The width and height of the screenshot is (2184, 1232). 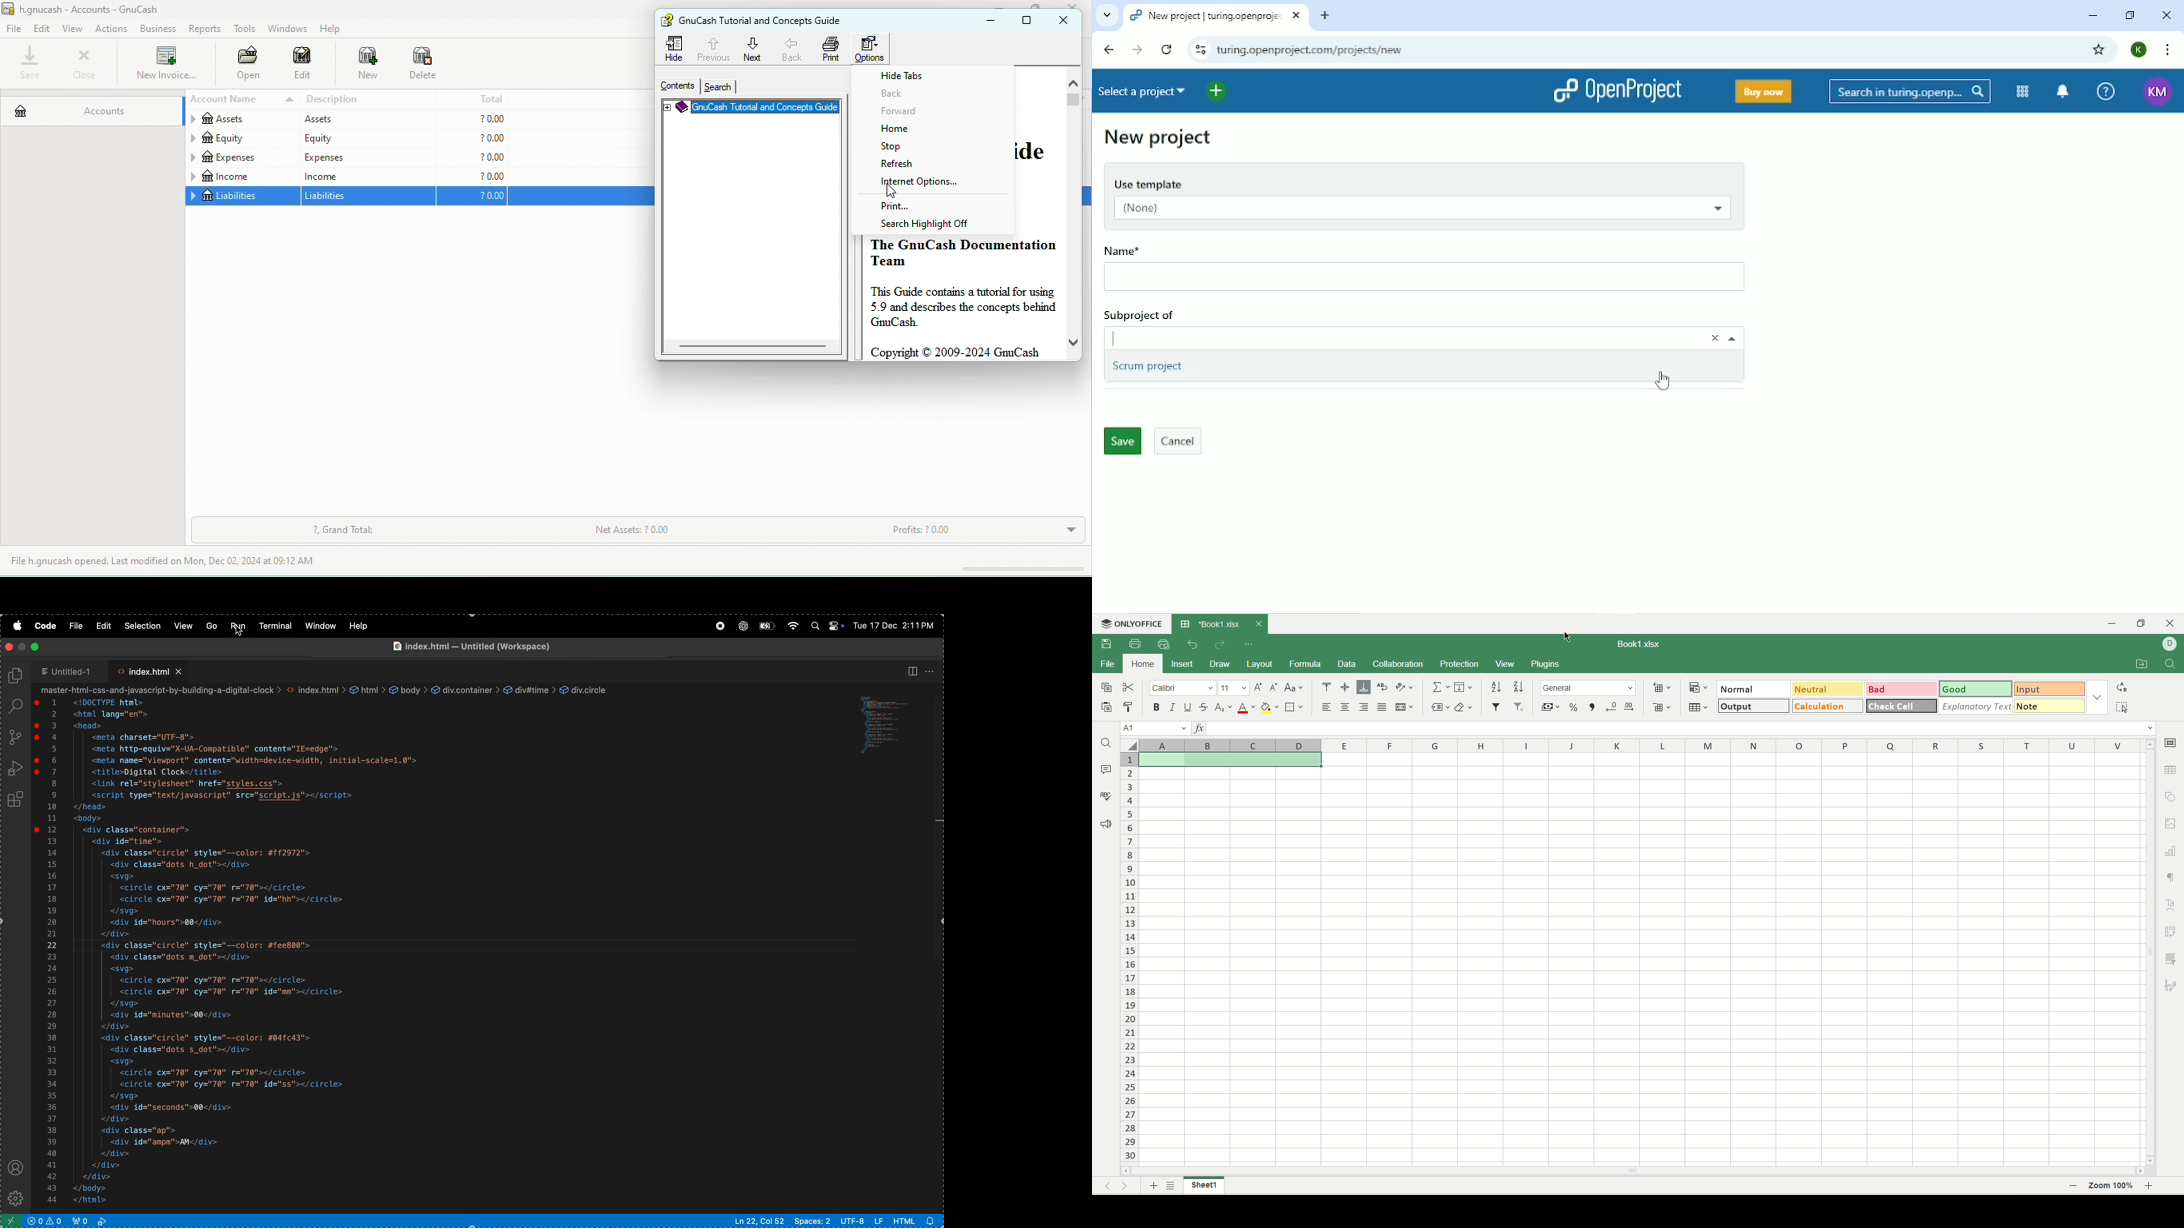 I want to click on save, so click(x=31, y=64).